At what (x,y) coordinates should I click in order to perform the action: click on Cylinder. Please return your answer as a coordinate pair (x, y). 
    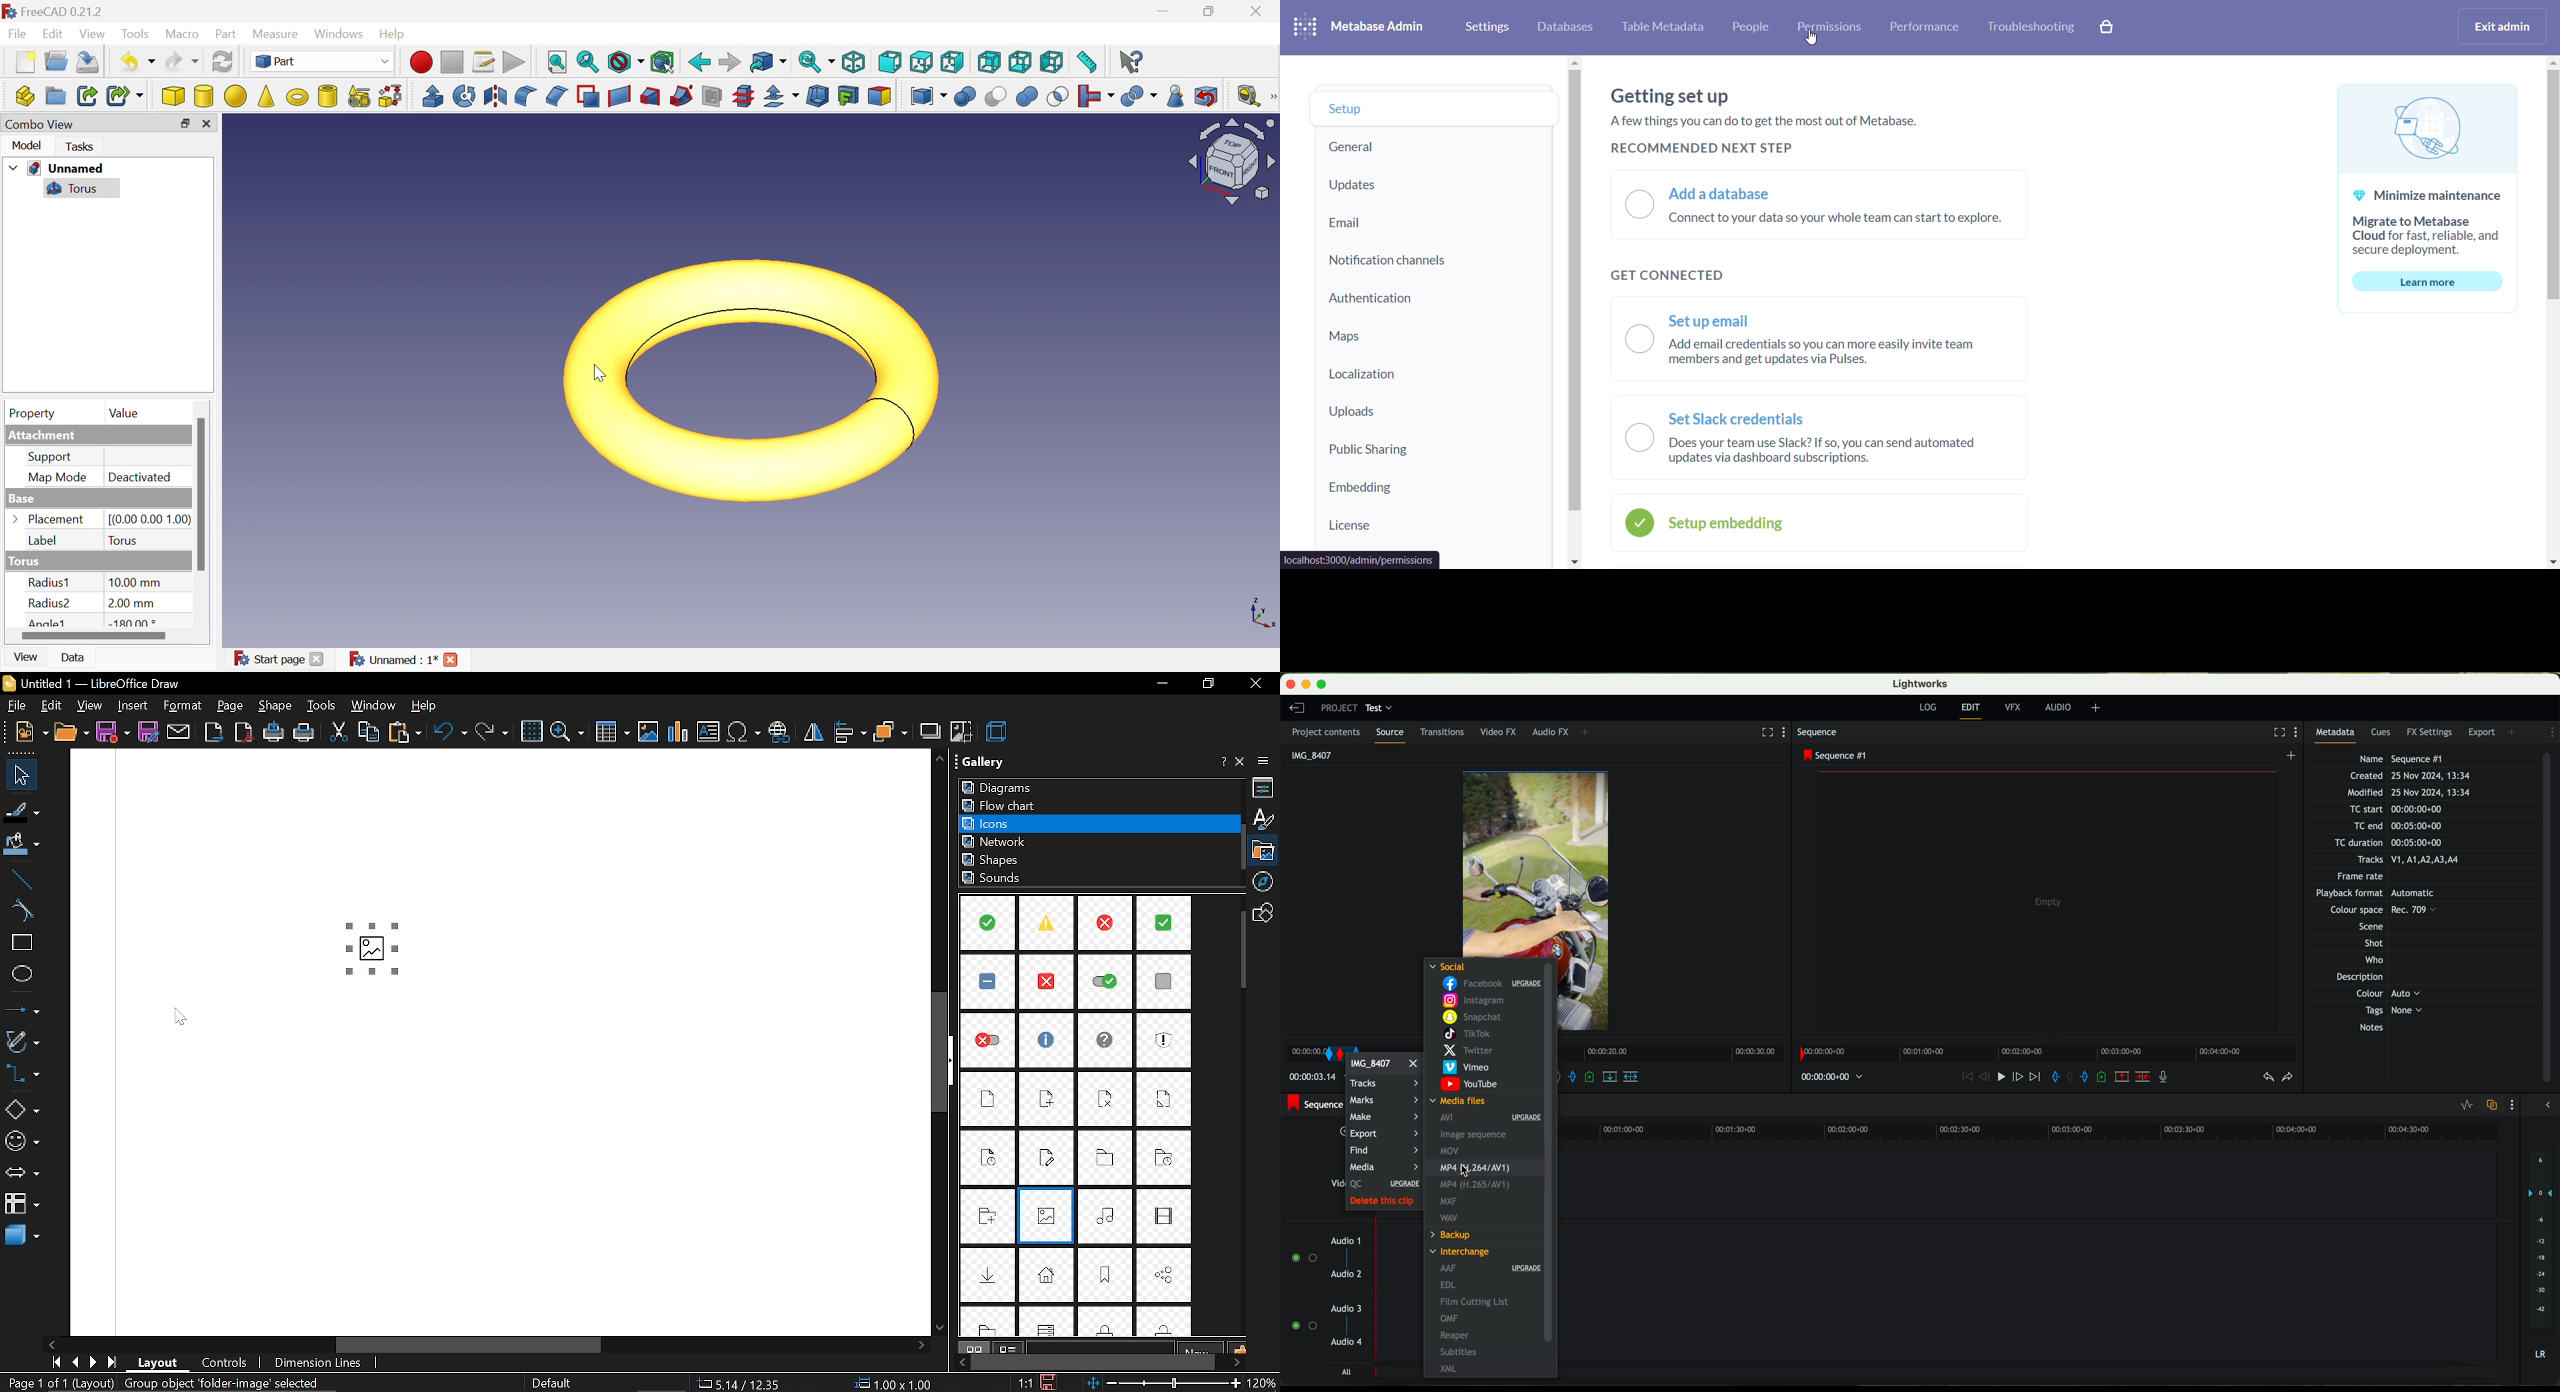
    Looking at the image, I should click on (203, 97).